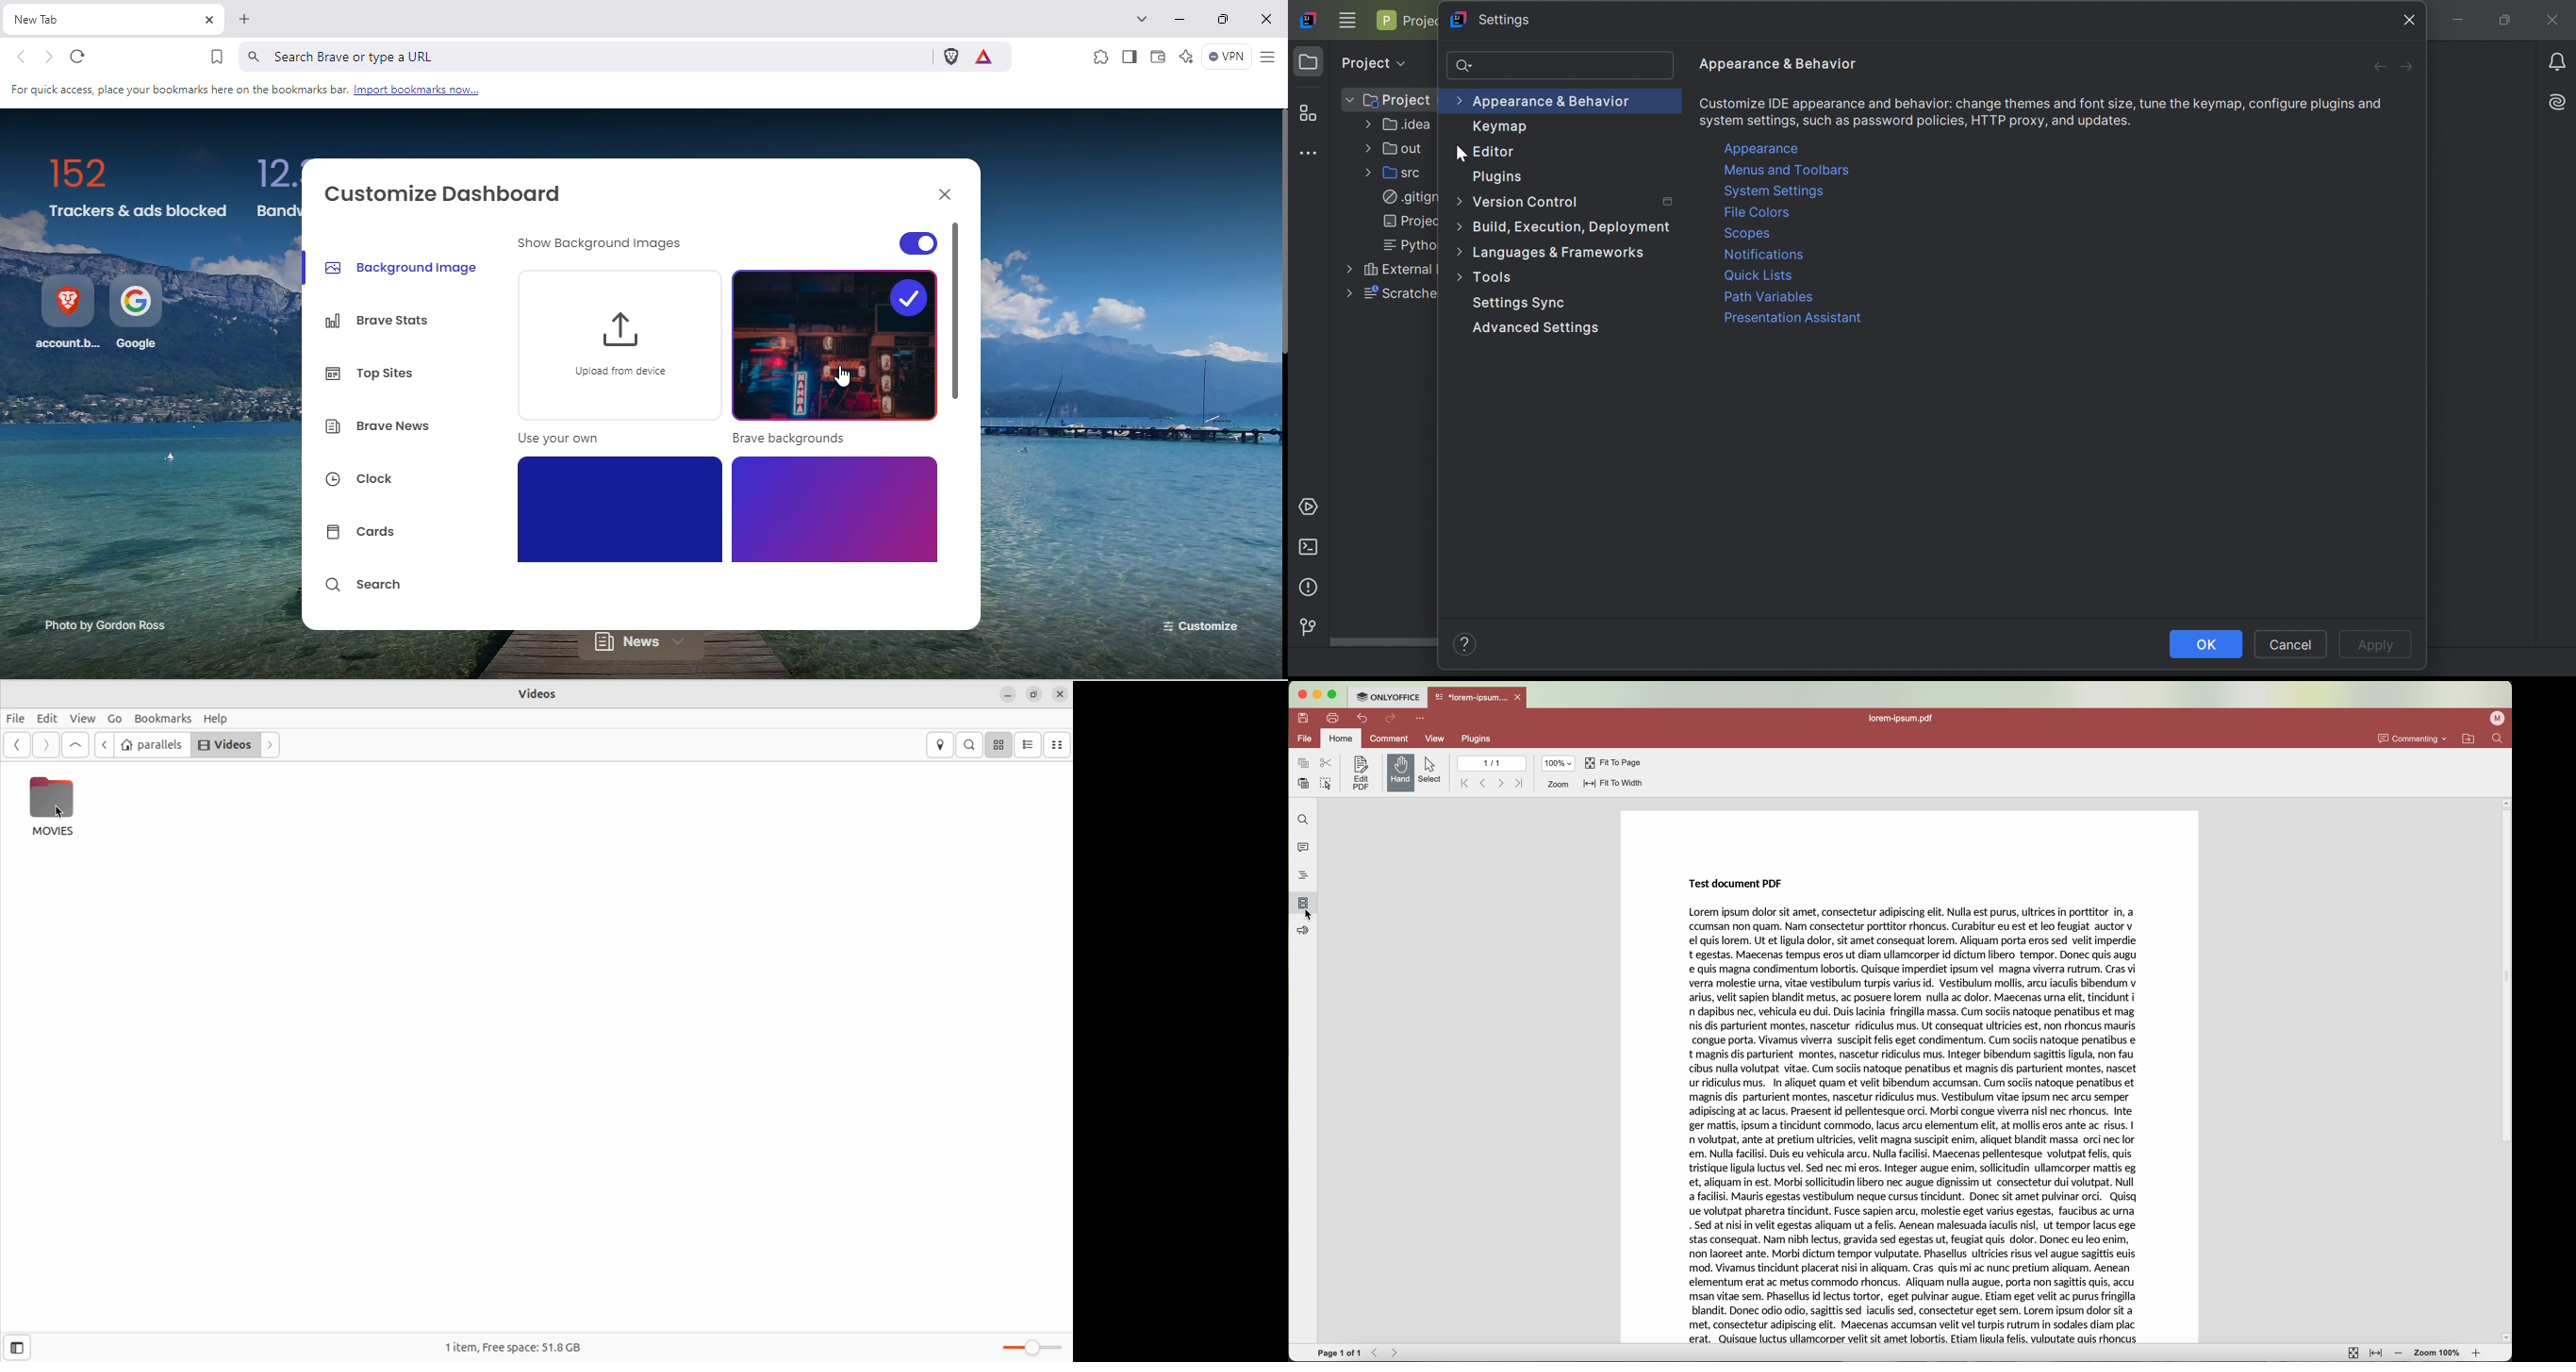 This screenshot has width=2576, height=1372. Describe the element at coordinates (959, 424) in the screenshot. I see `Scroll bar` at that location.